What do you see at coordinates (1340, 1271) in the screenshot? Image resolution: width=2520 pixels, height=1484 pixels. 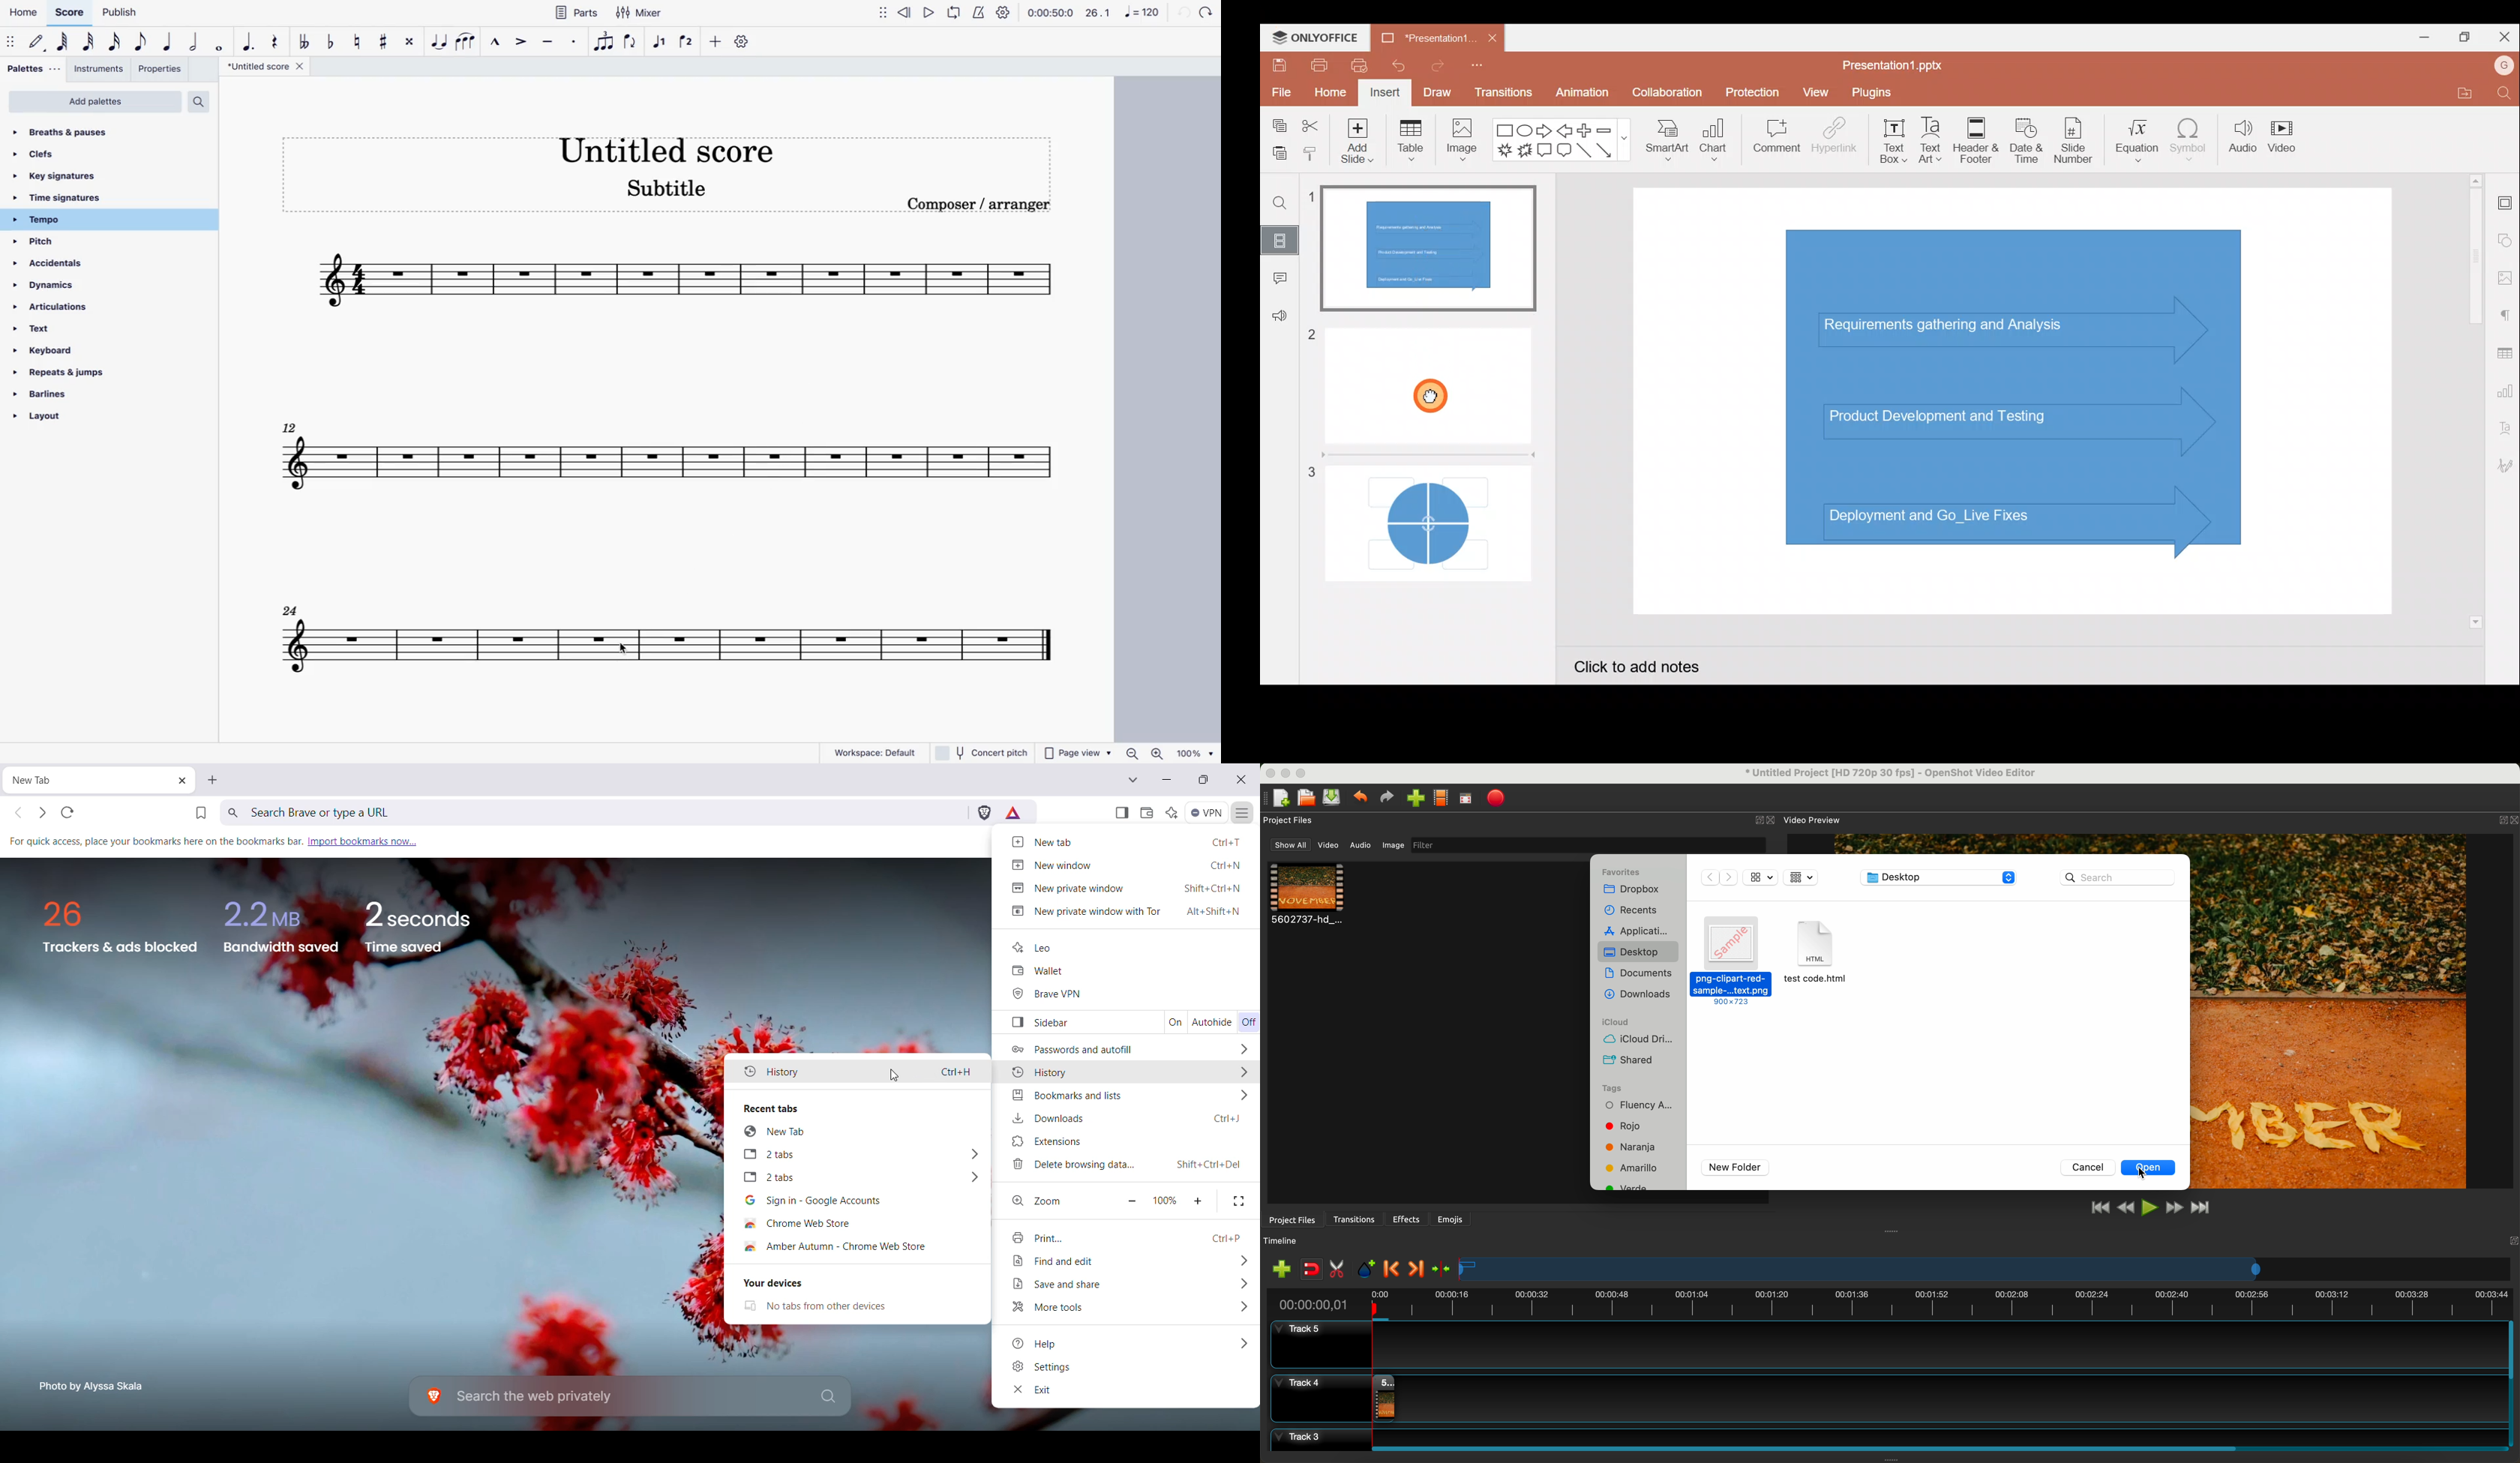 I see `enable razor` at bounding box center [1340, 1271].